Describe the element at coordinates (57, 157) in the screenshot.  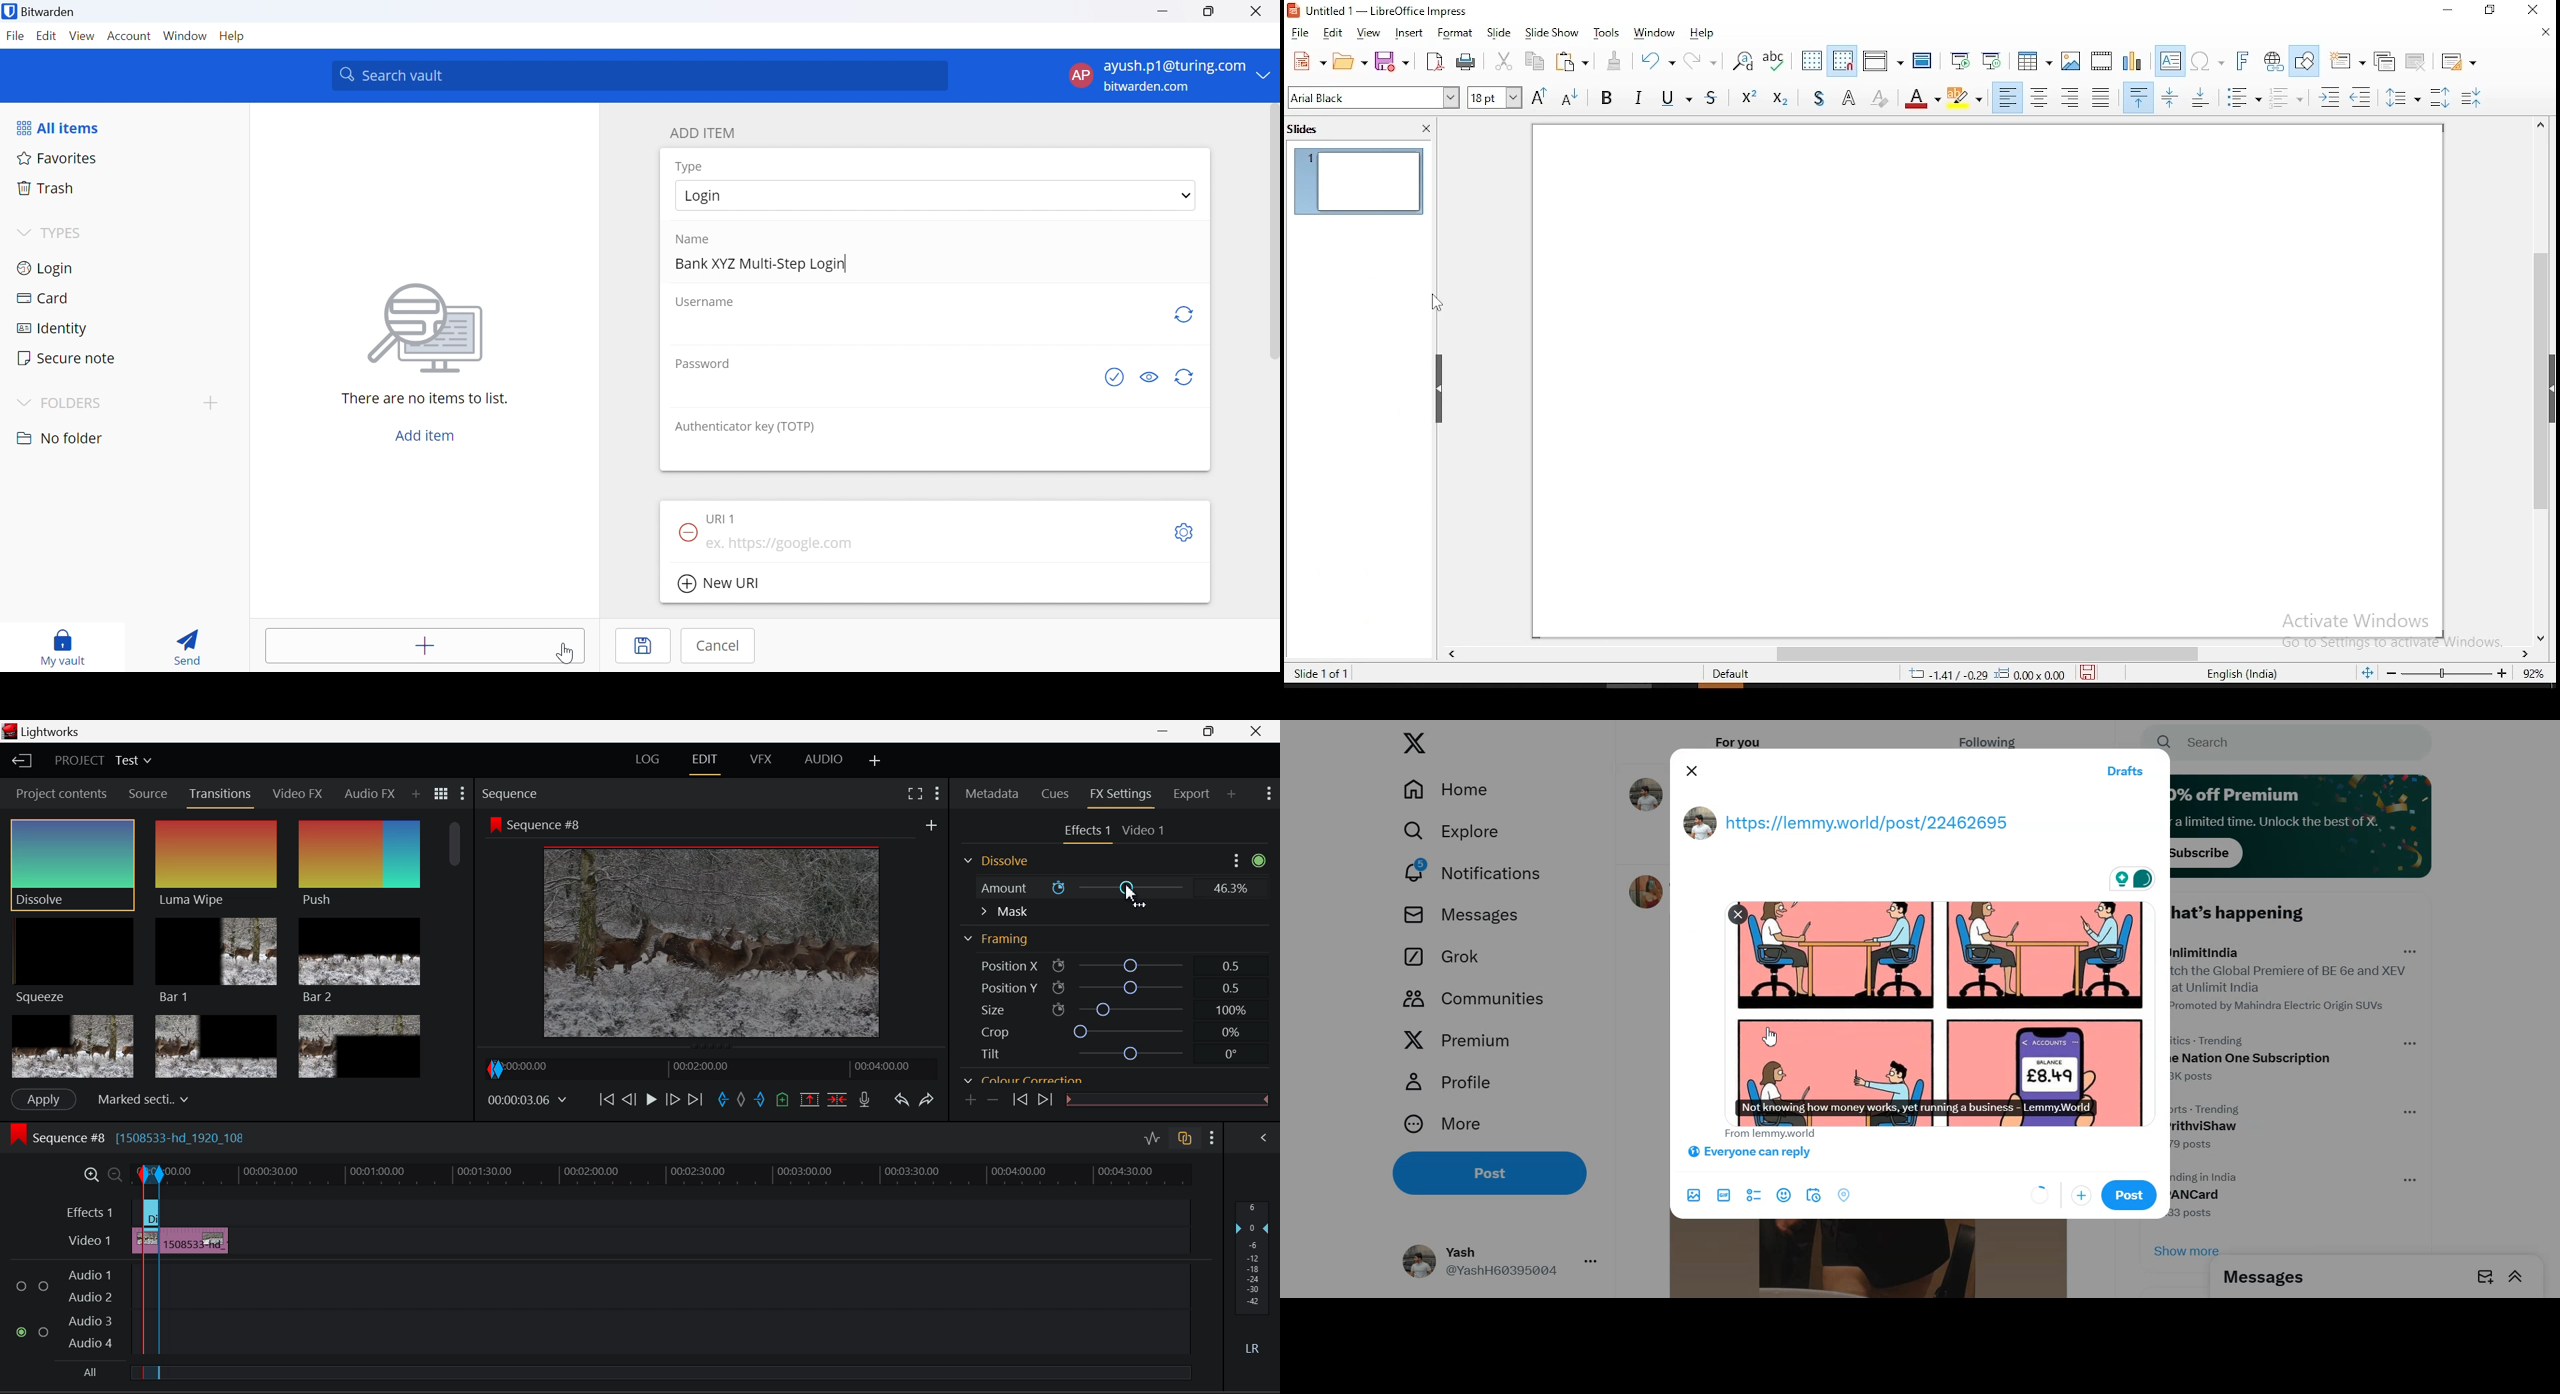
I see `Favorites` at that location.